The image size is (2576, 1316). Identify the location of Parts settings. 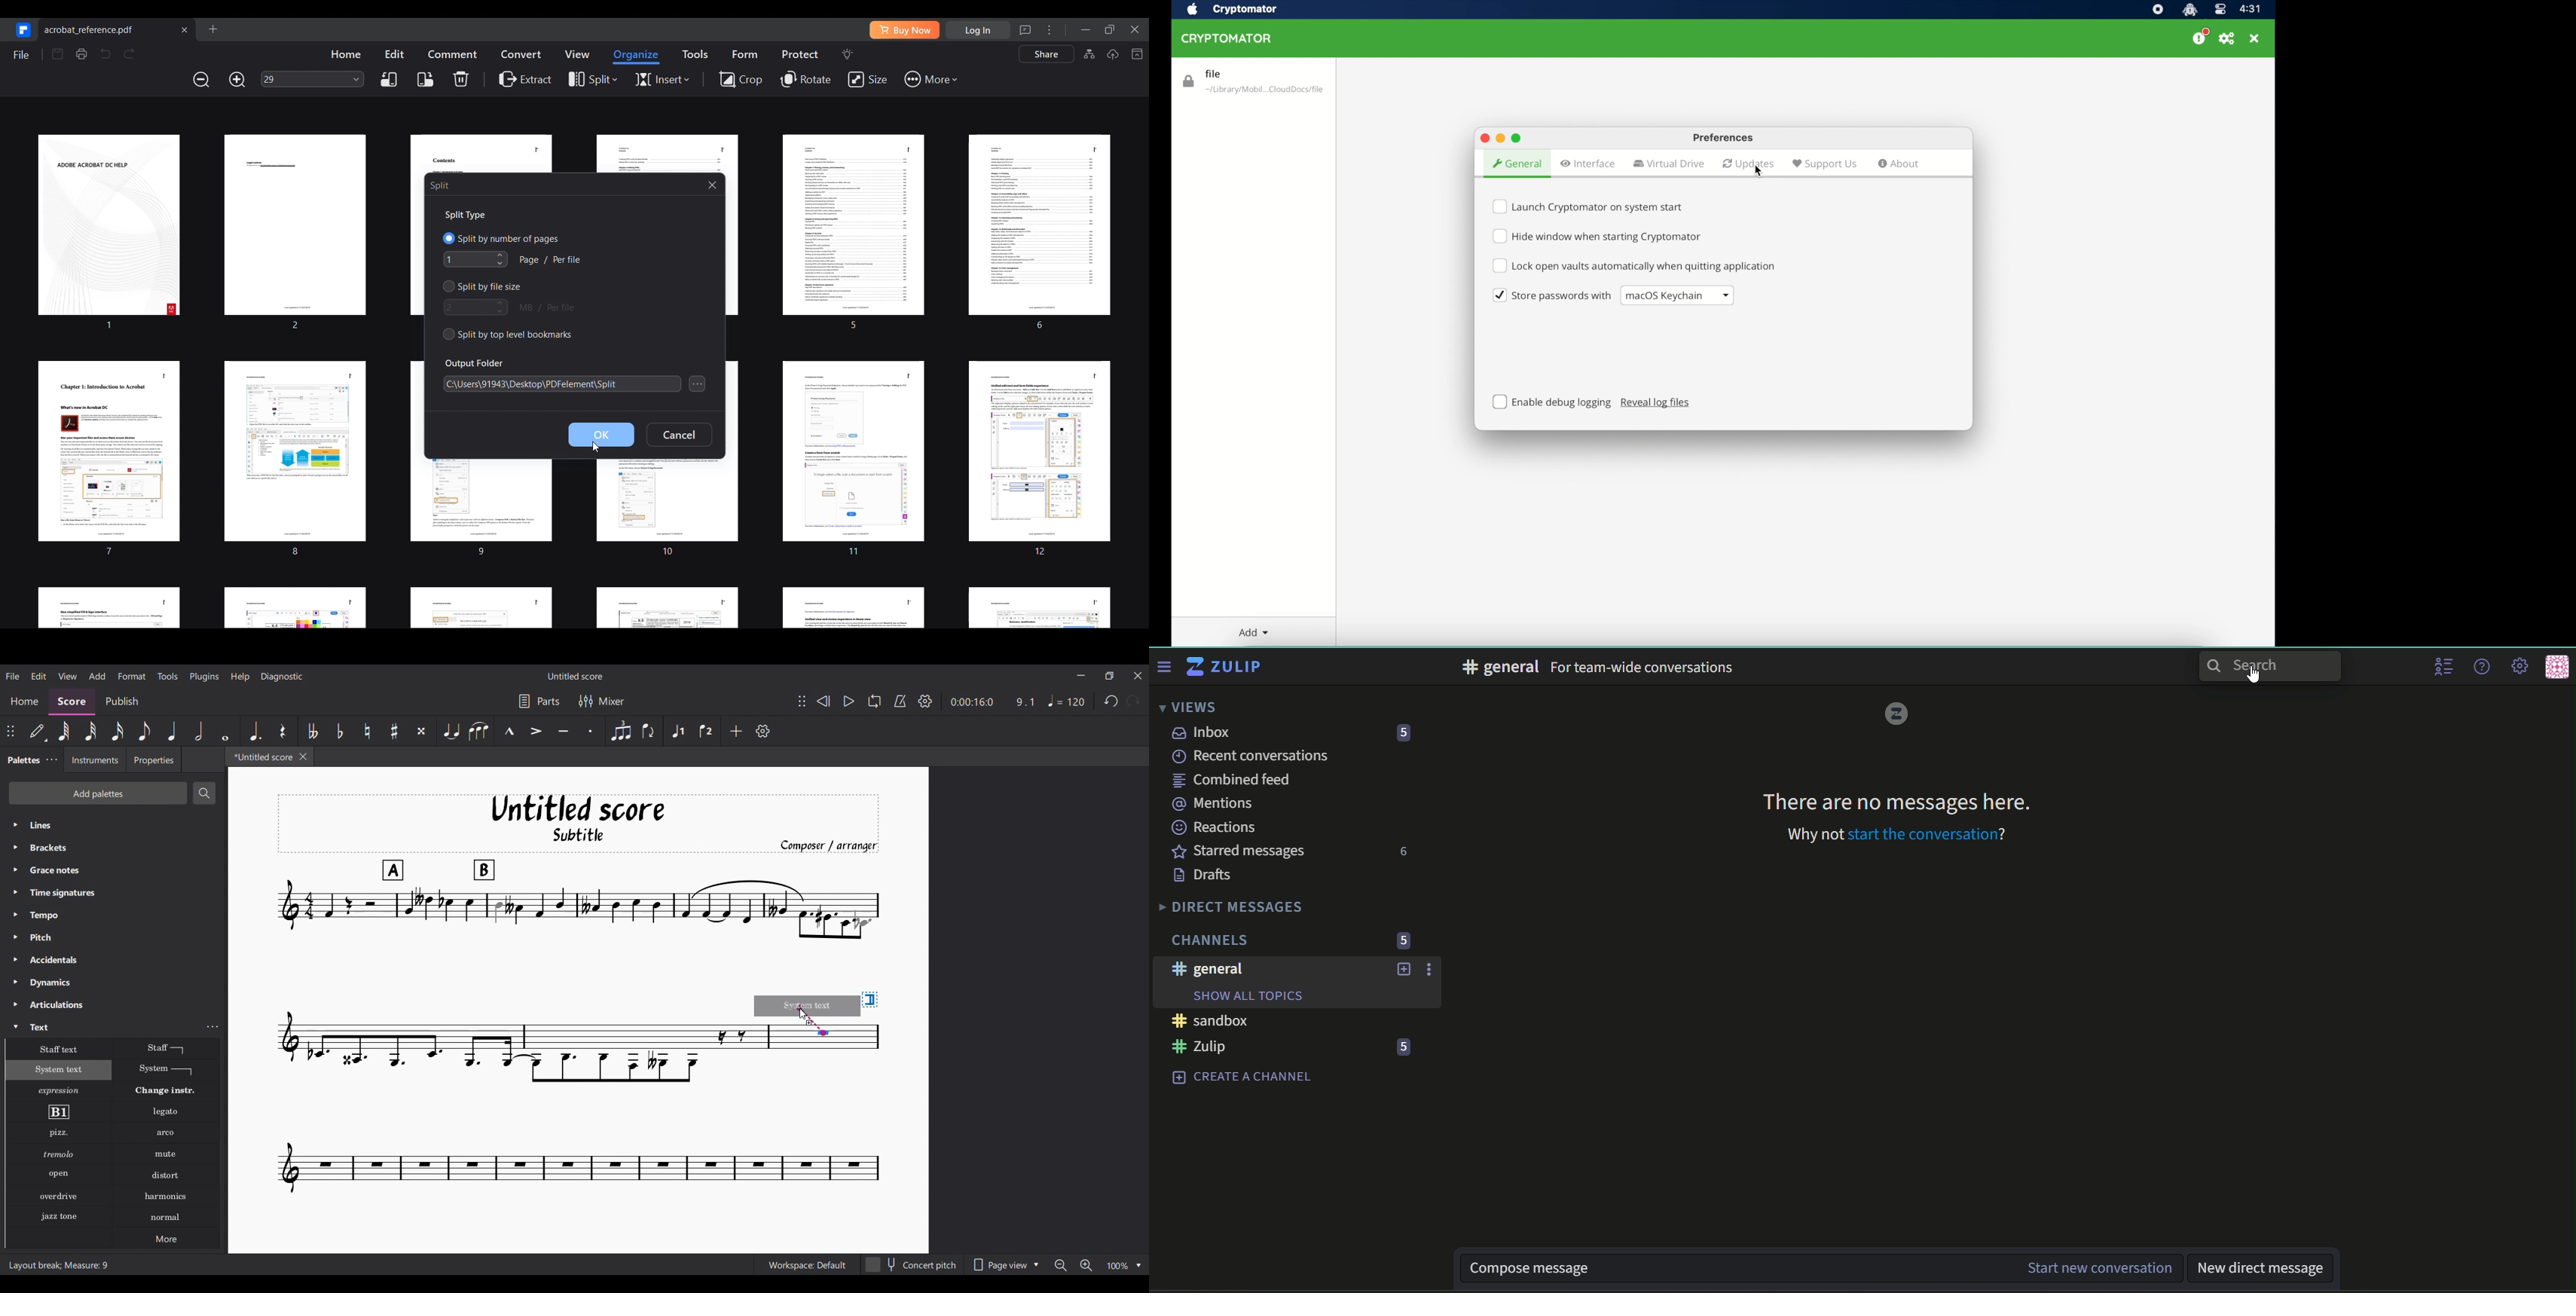
(540, 701).